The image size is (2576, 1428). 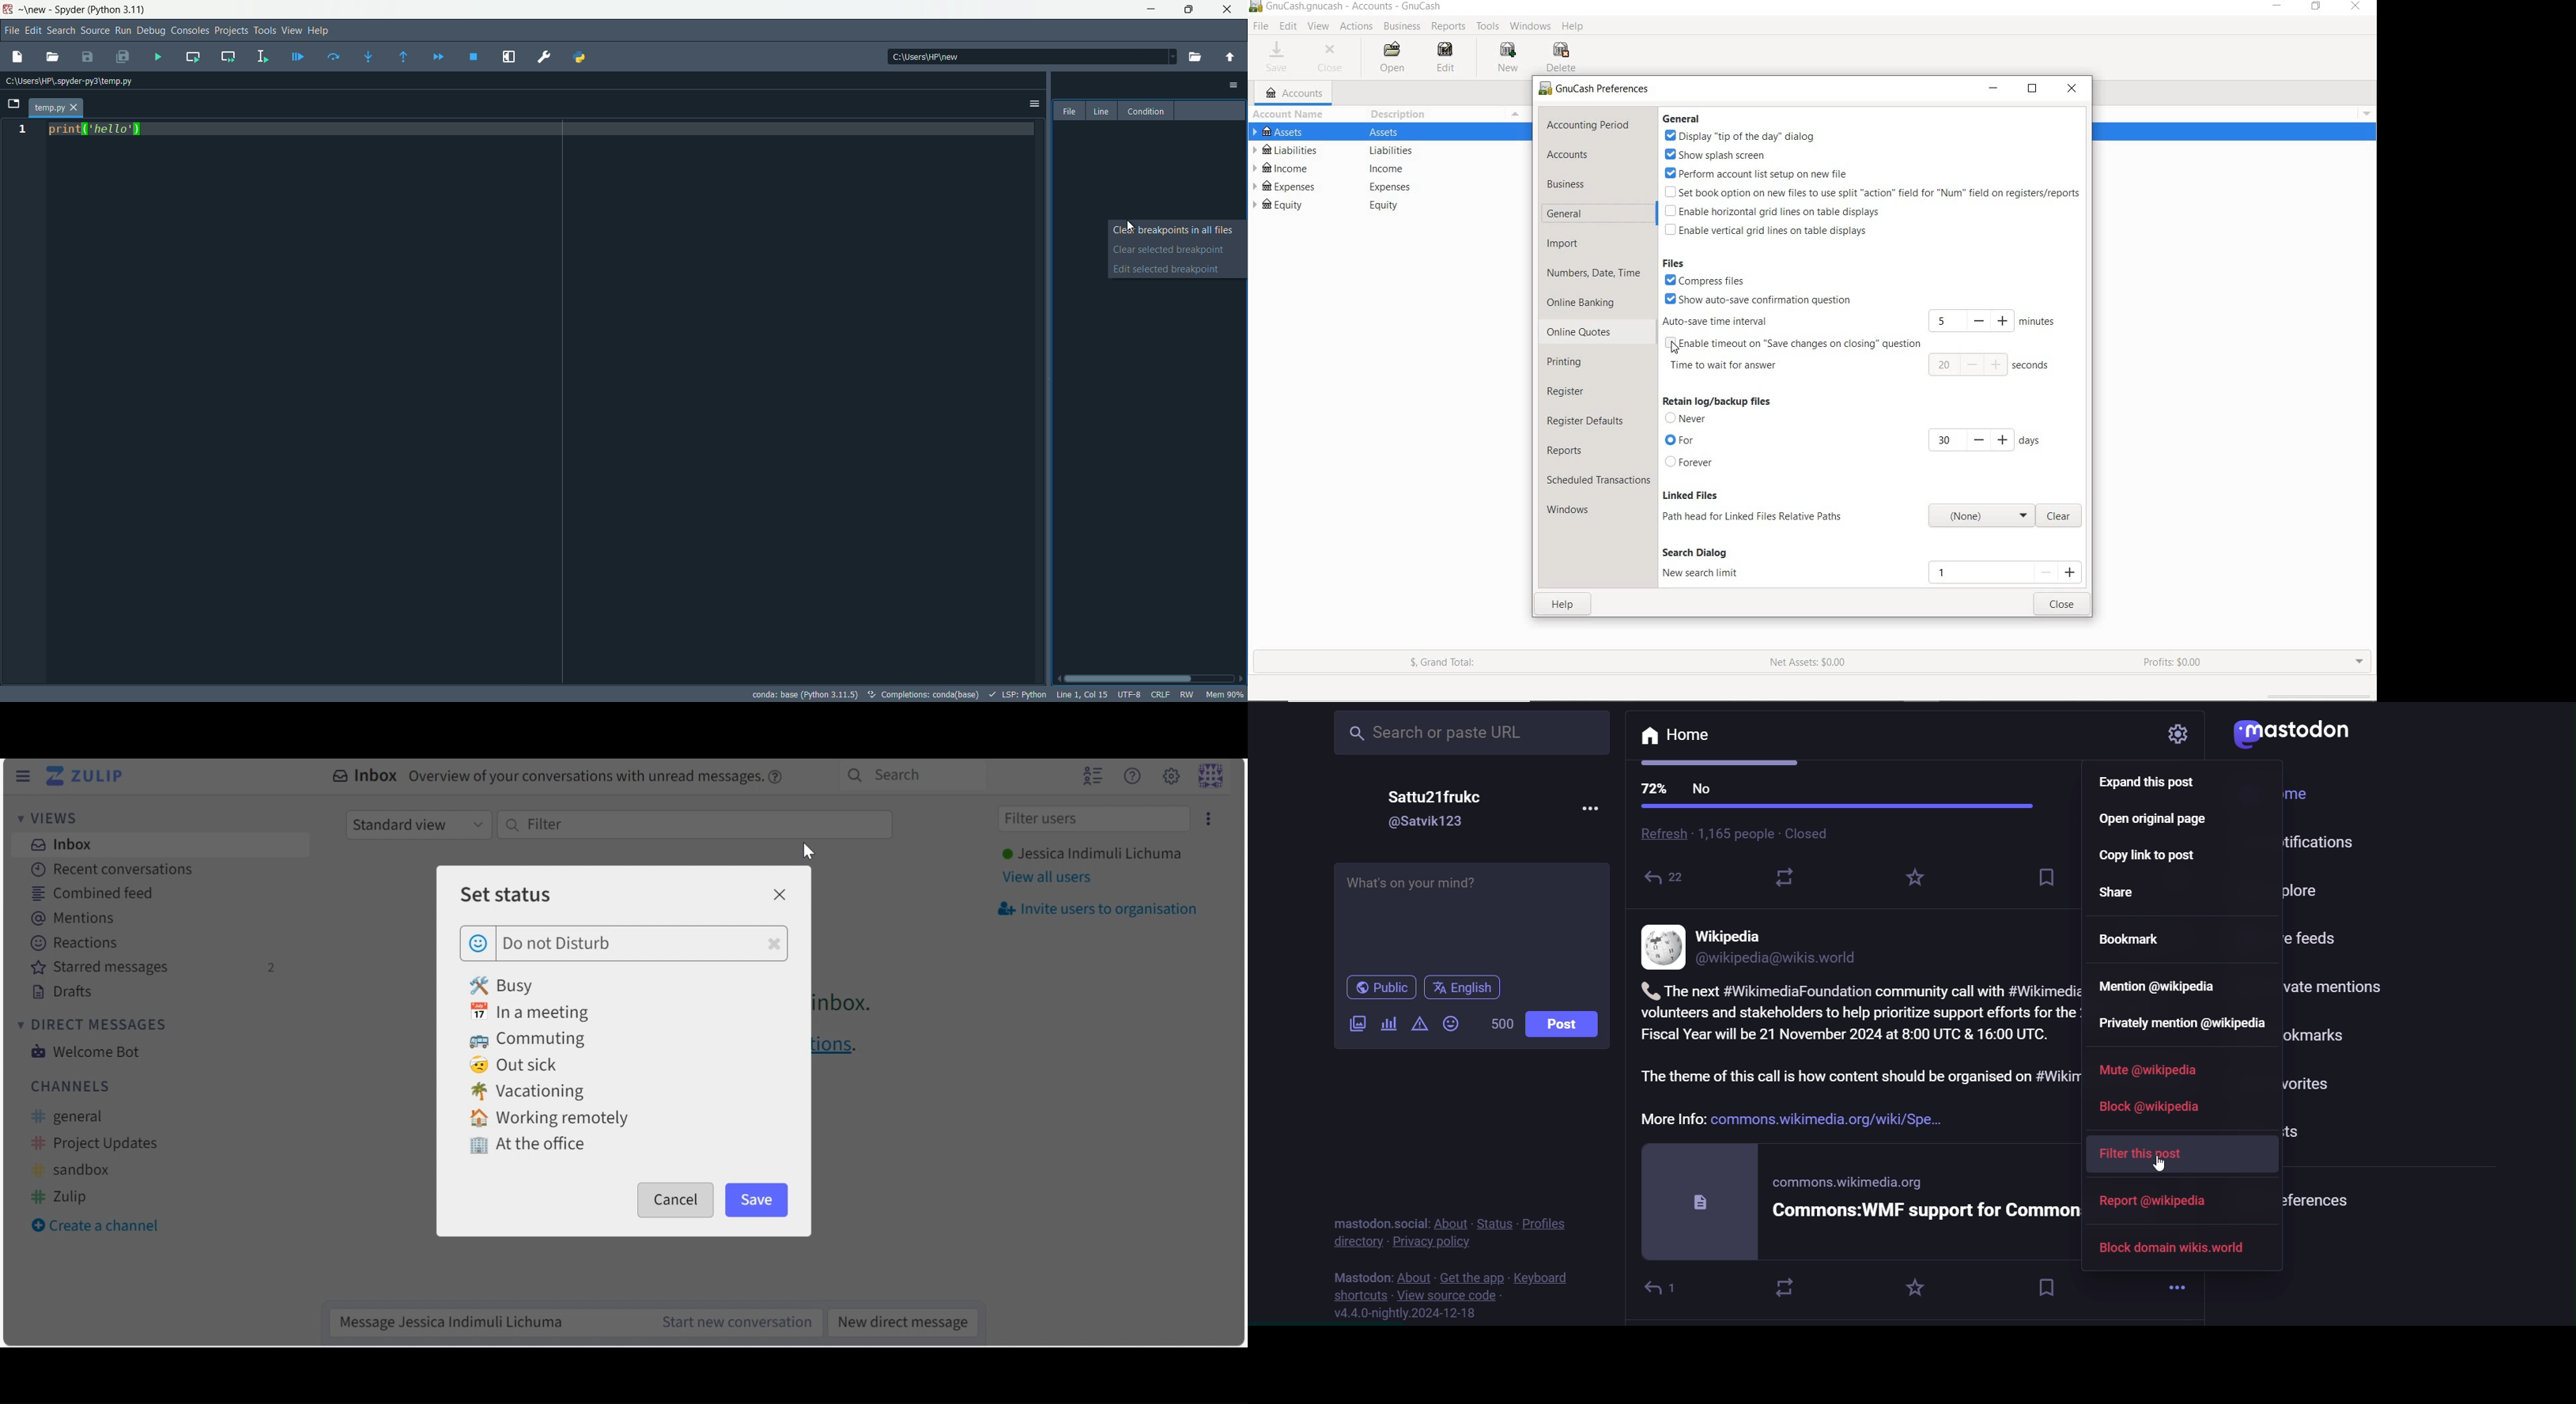 What do you see at coordinates (1160, 696) in the screenshot?
I see `file eol status` at bounding box center [1160, 696].